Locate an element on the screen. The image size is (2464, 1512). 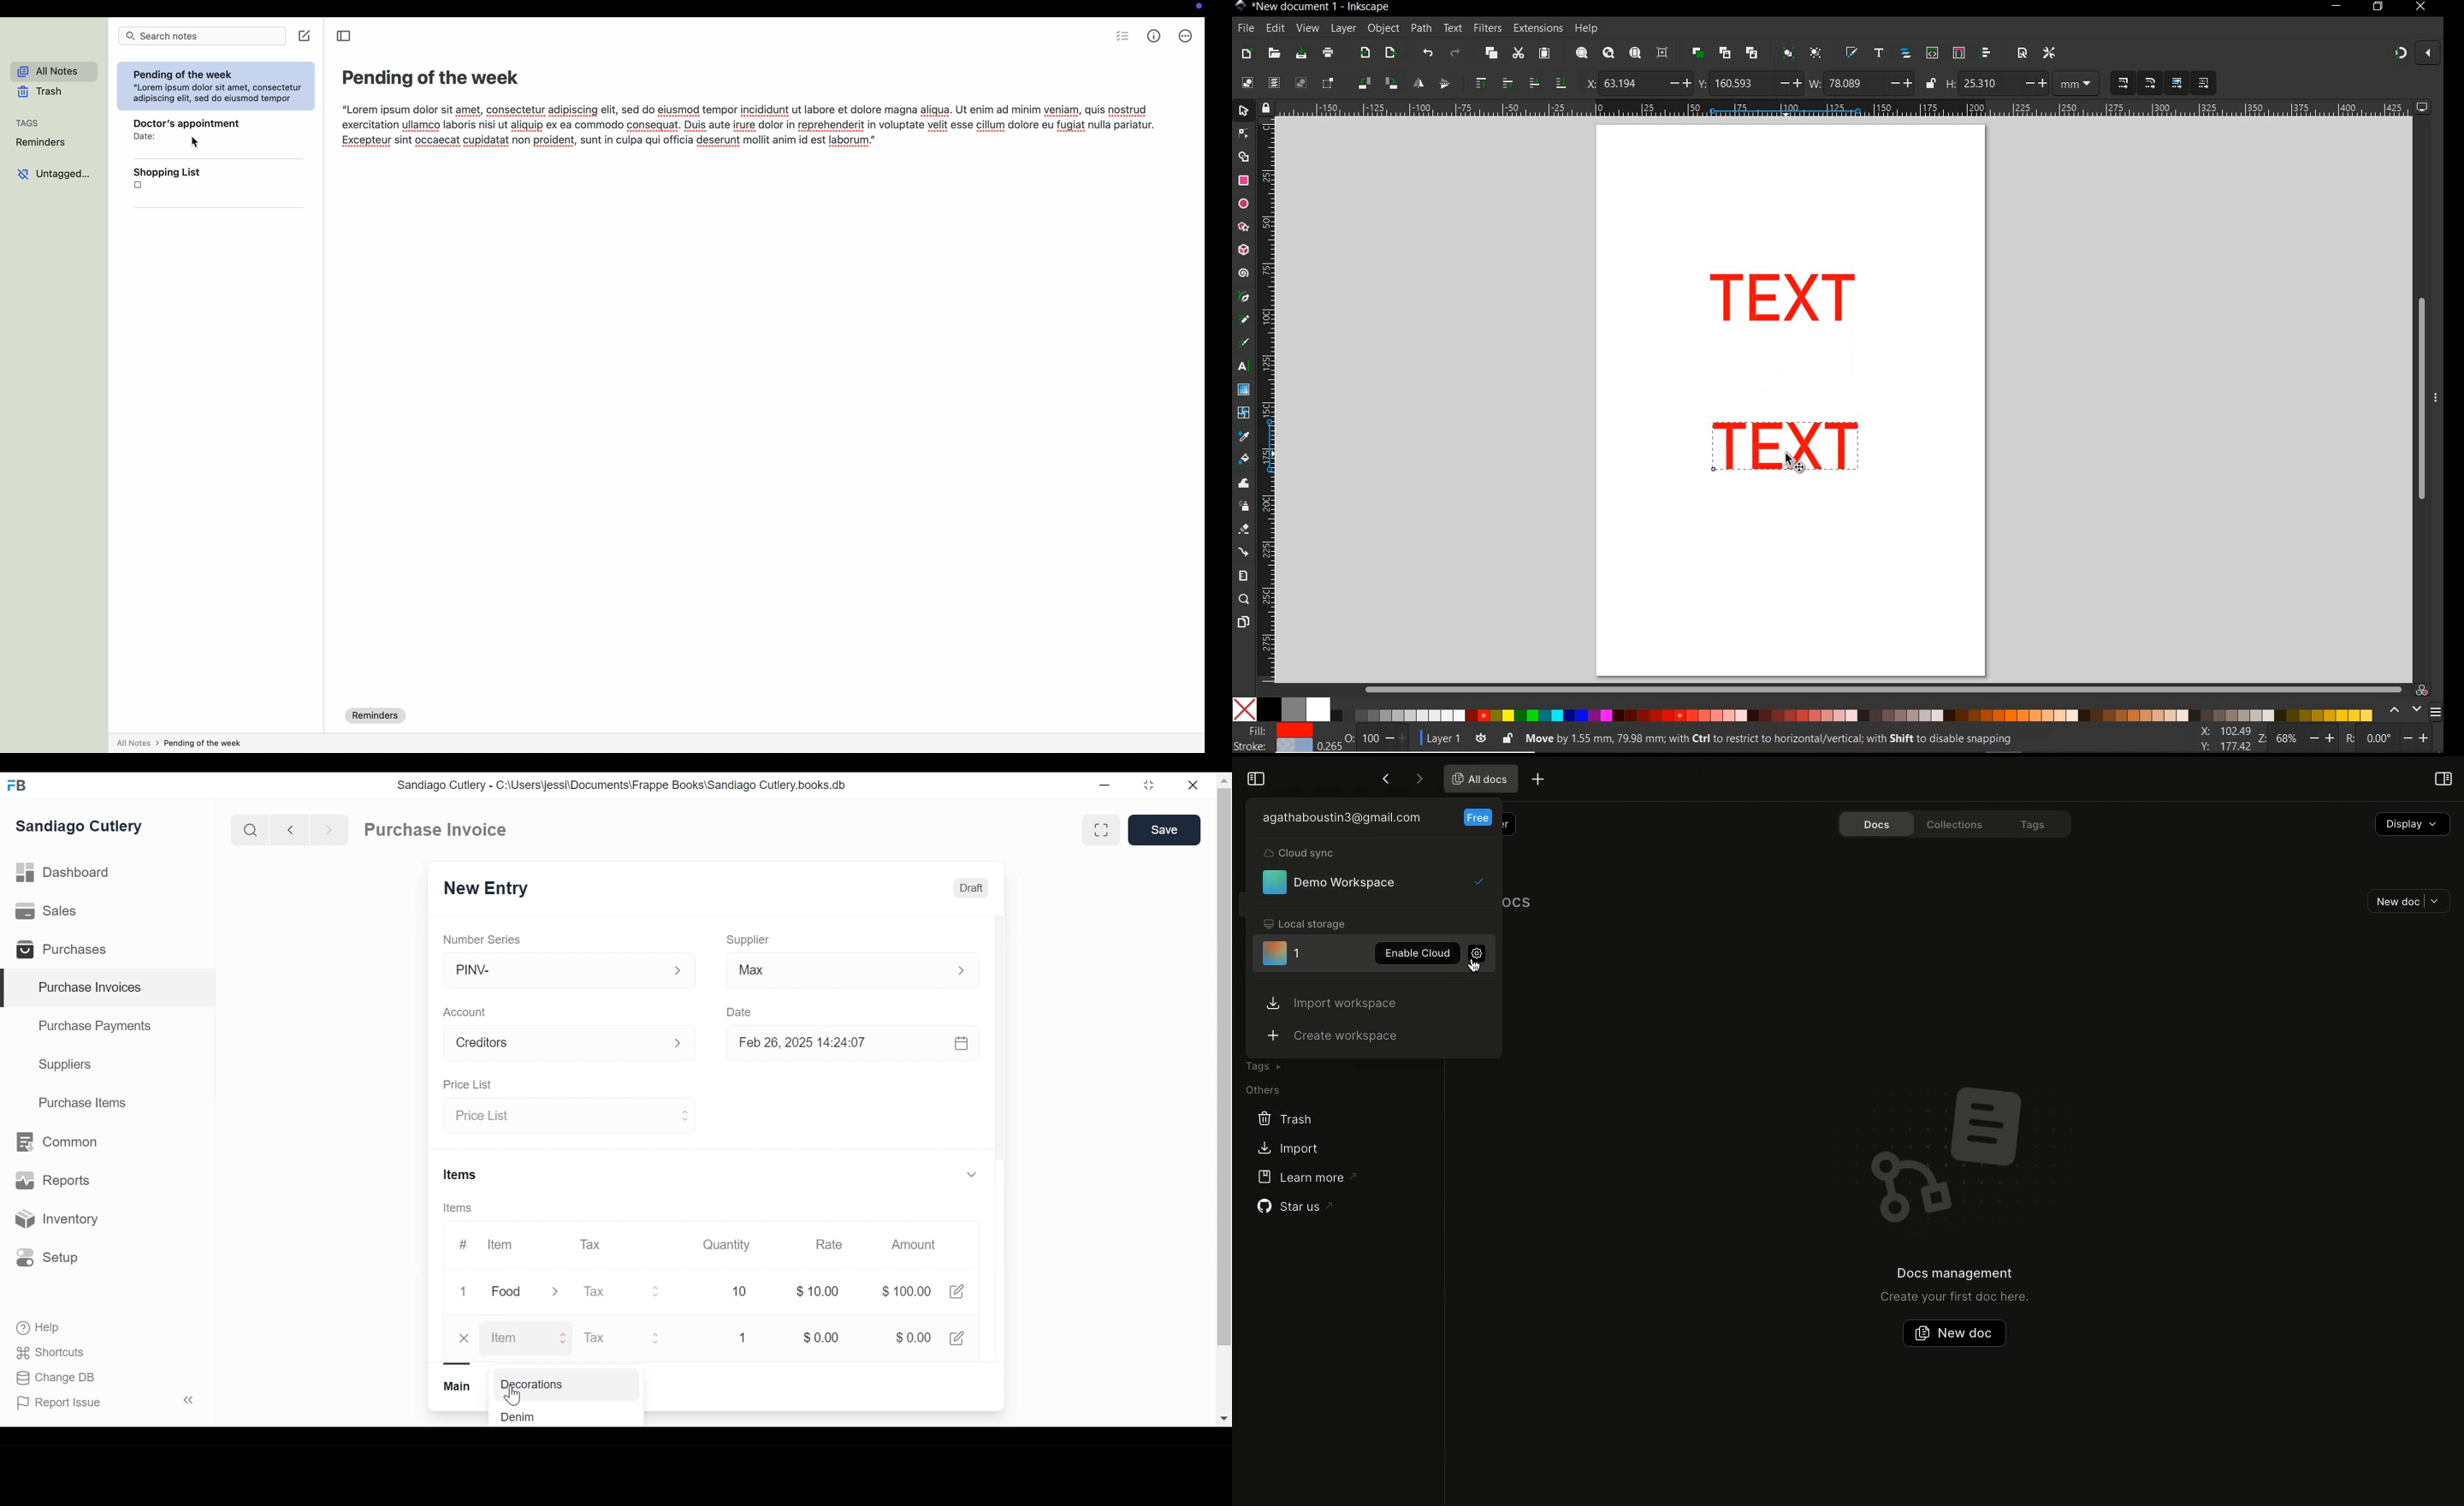
Purchase Items is located at coordinates (83, 1104).